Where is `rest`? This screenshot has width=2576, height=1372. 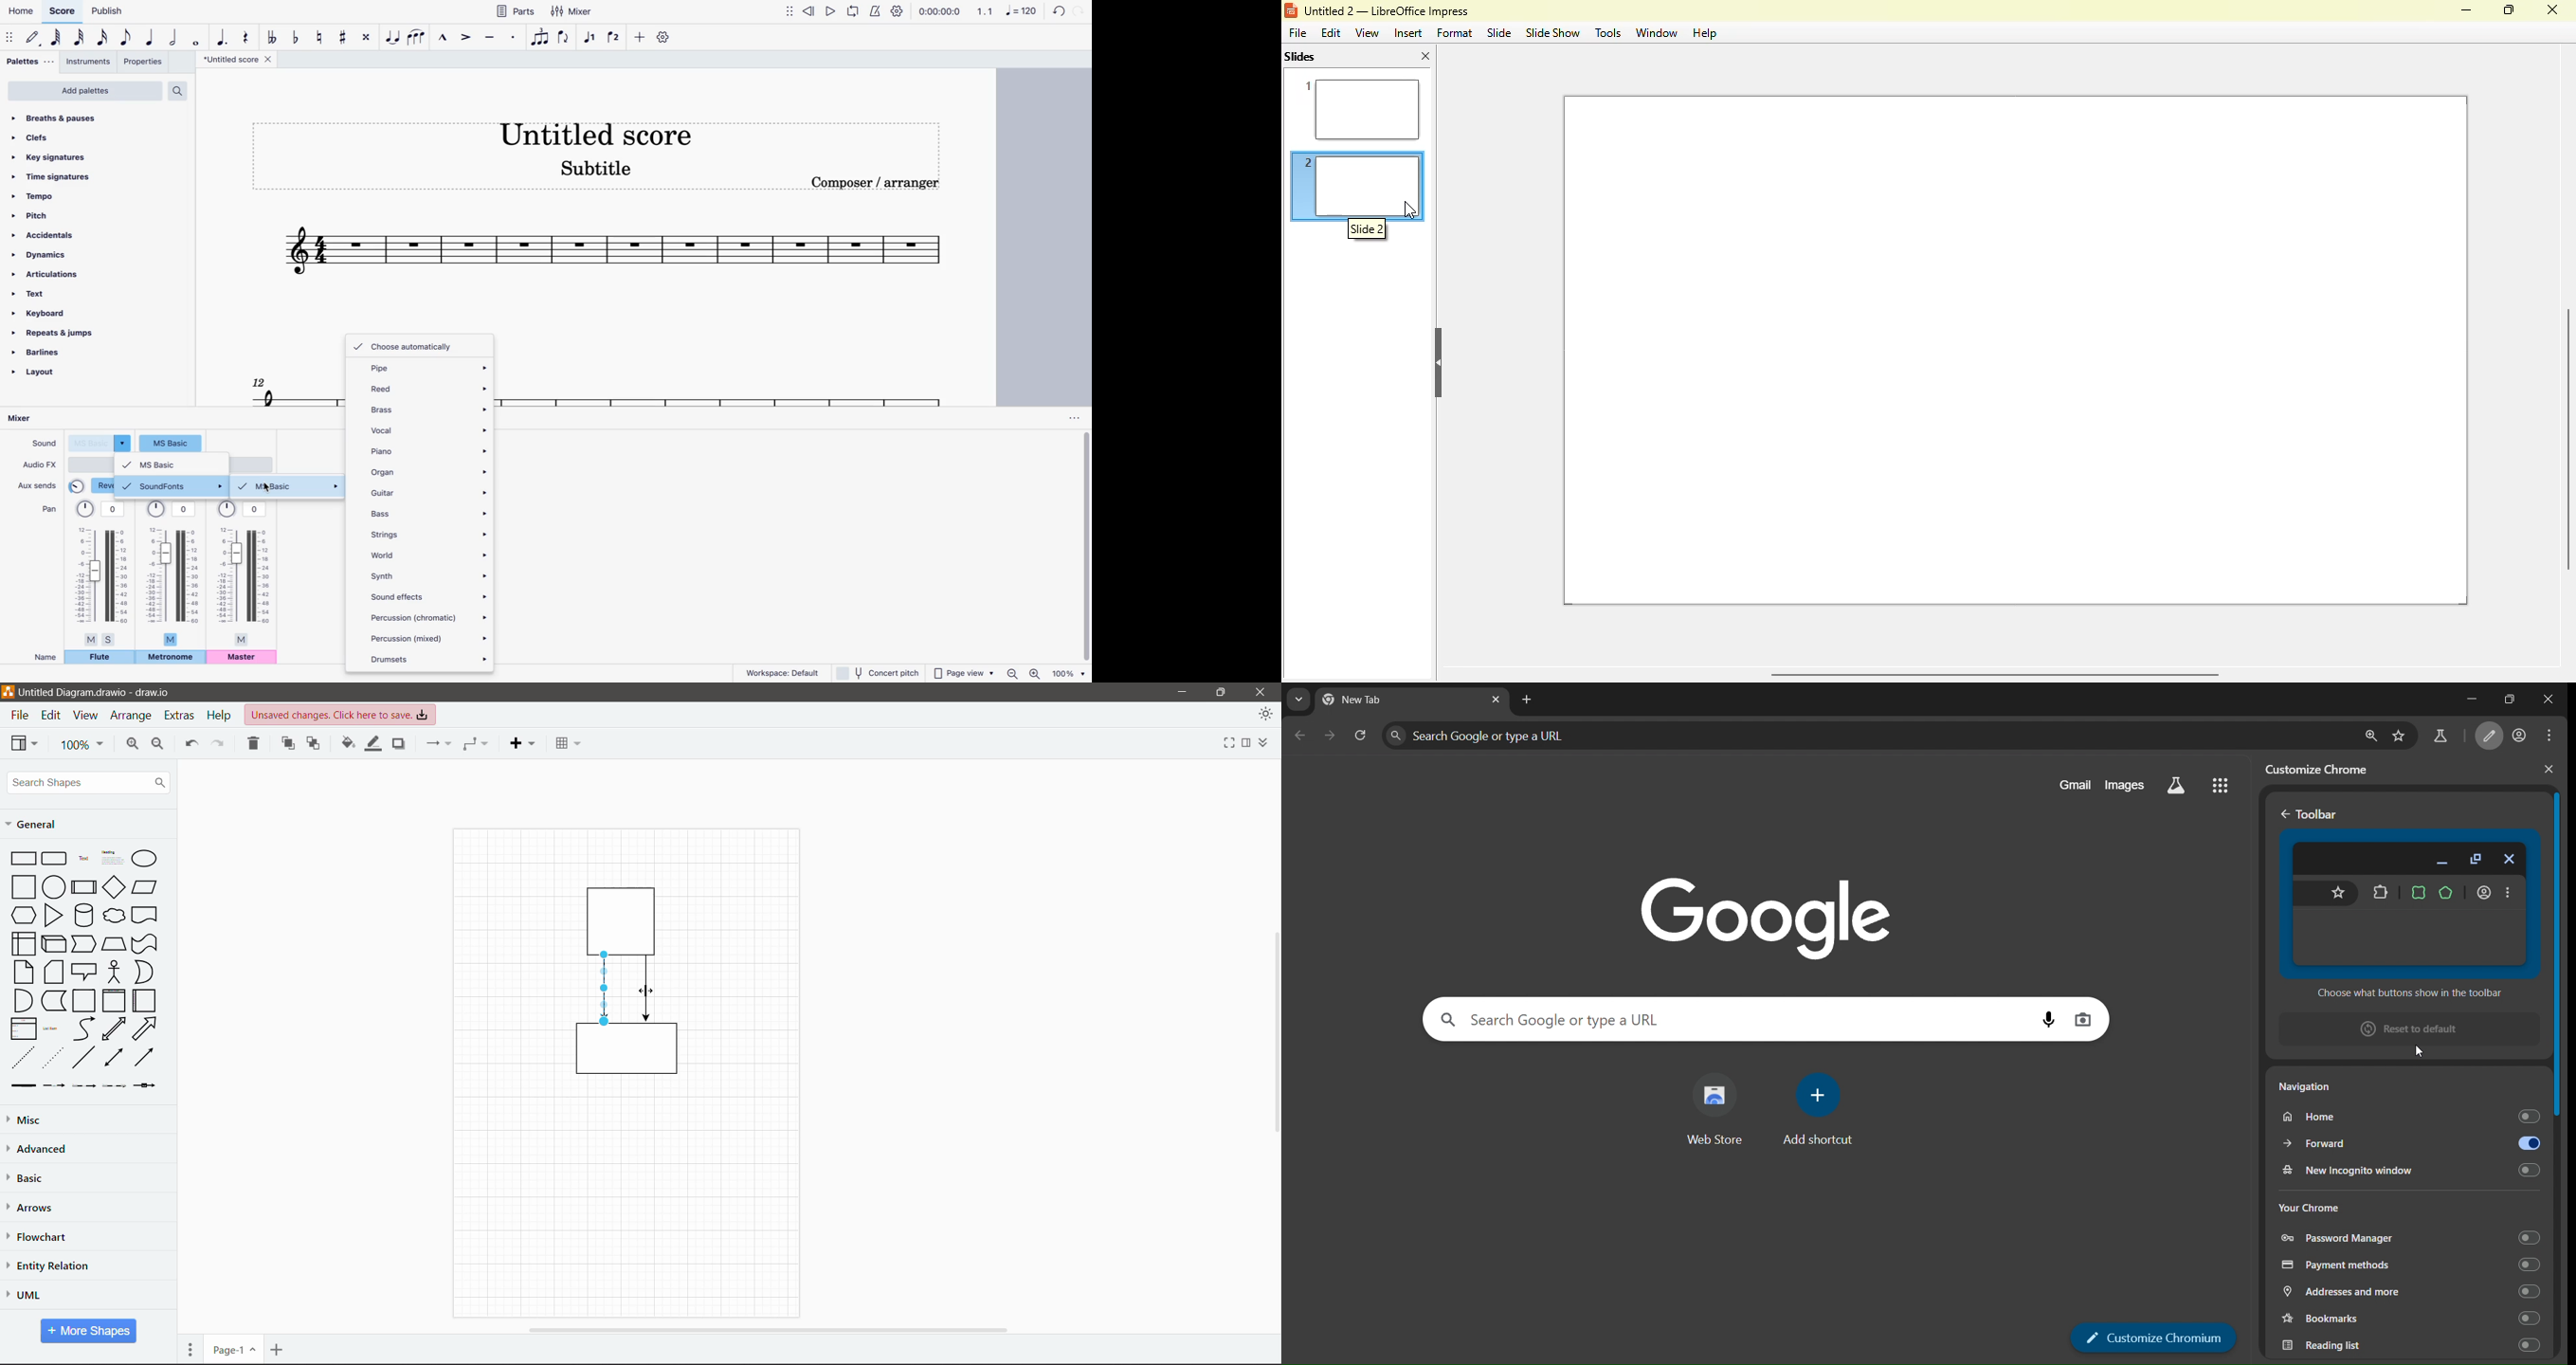 rest is located at coordinates (246, 34).